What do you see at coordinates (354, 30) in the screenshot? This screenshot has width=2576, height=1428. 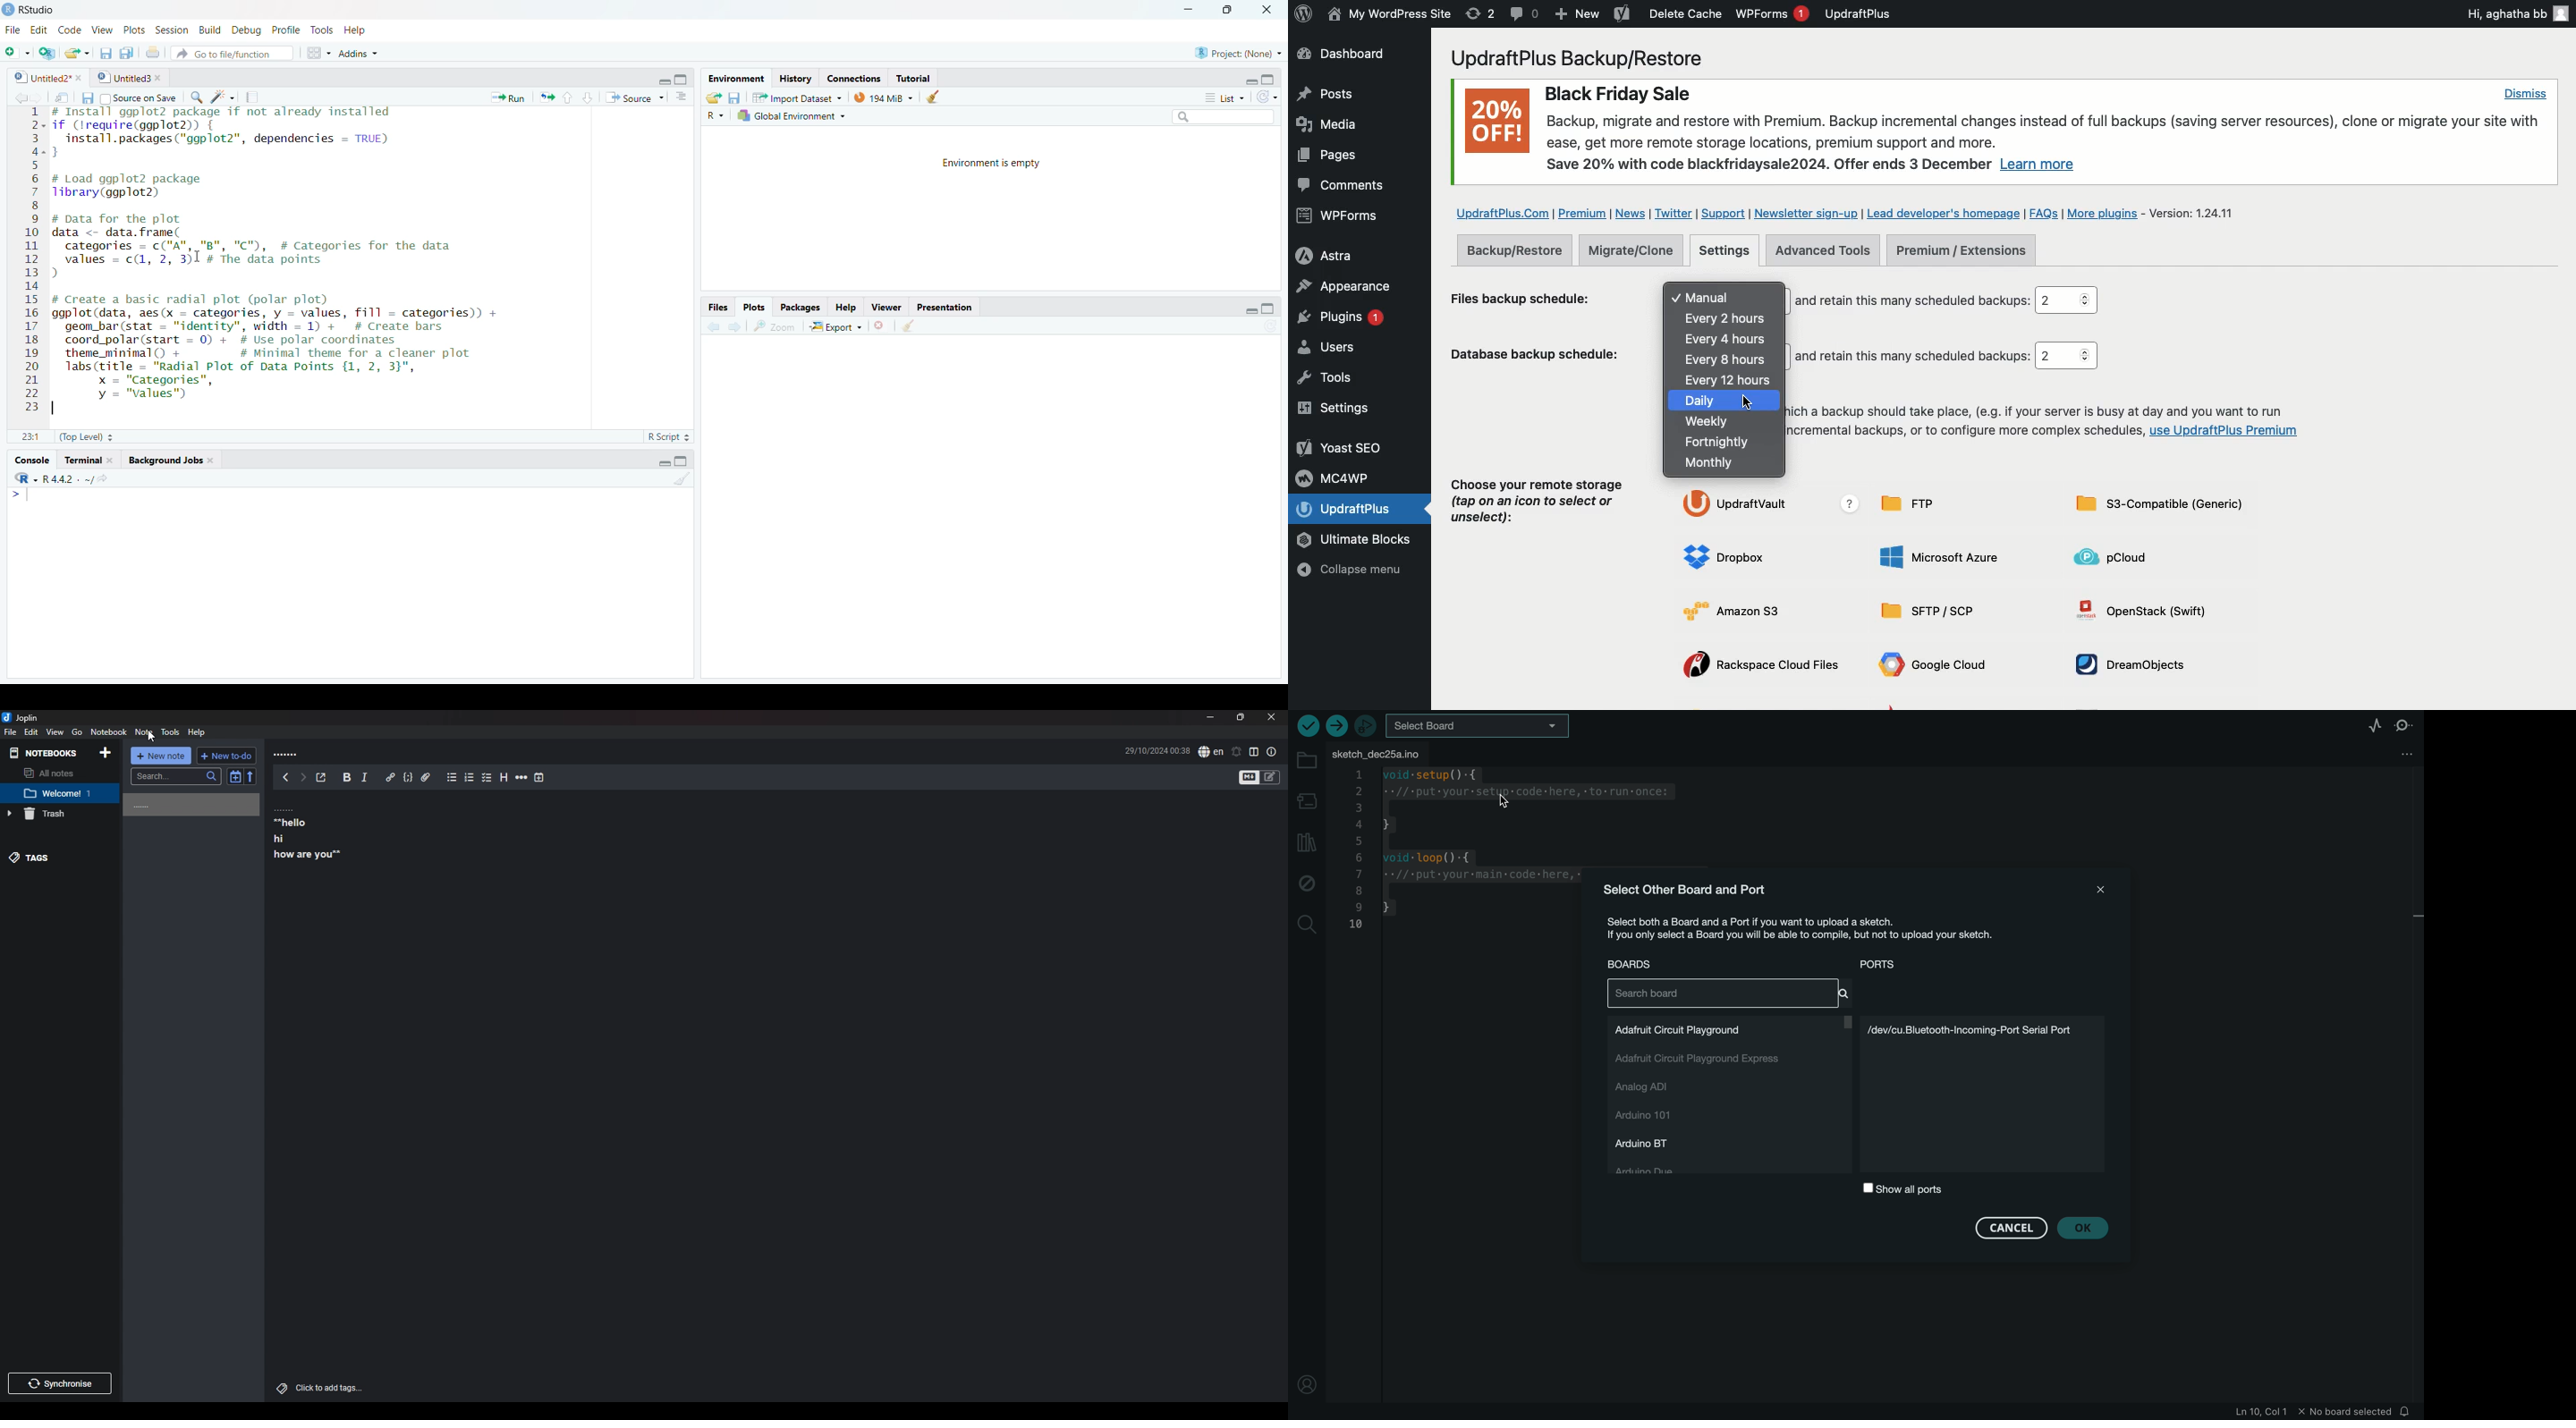 I see `Help` at bounding box center [354, 30].